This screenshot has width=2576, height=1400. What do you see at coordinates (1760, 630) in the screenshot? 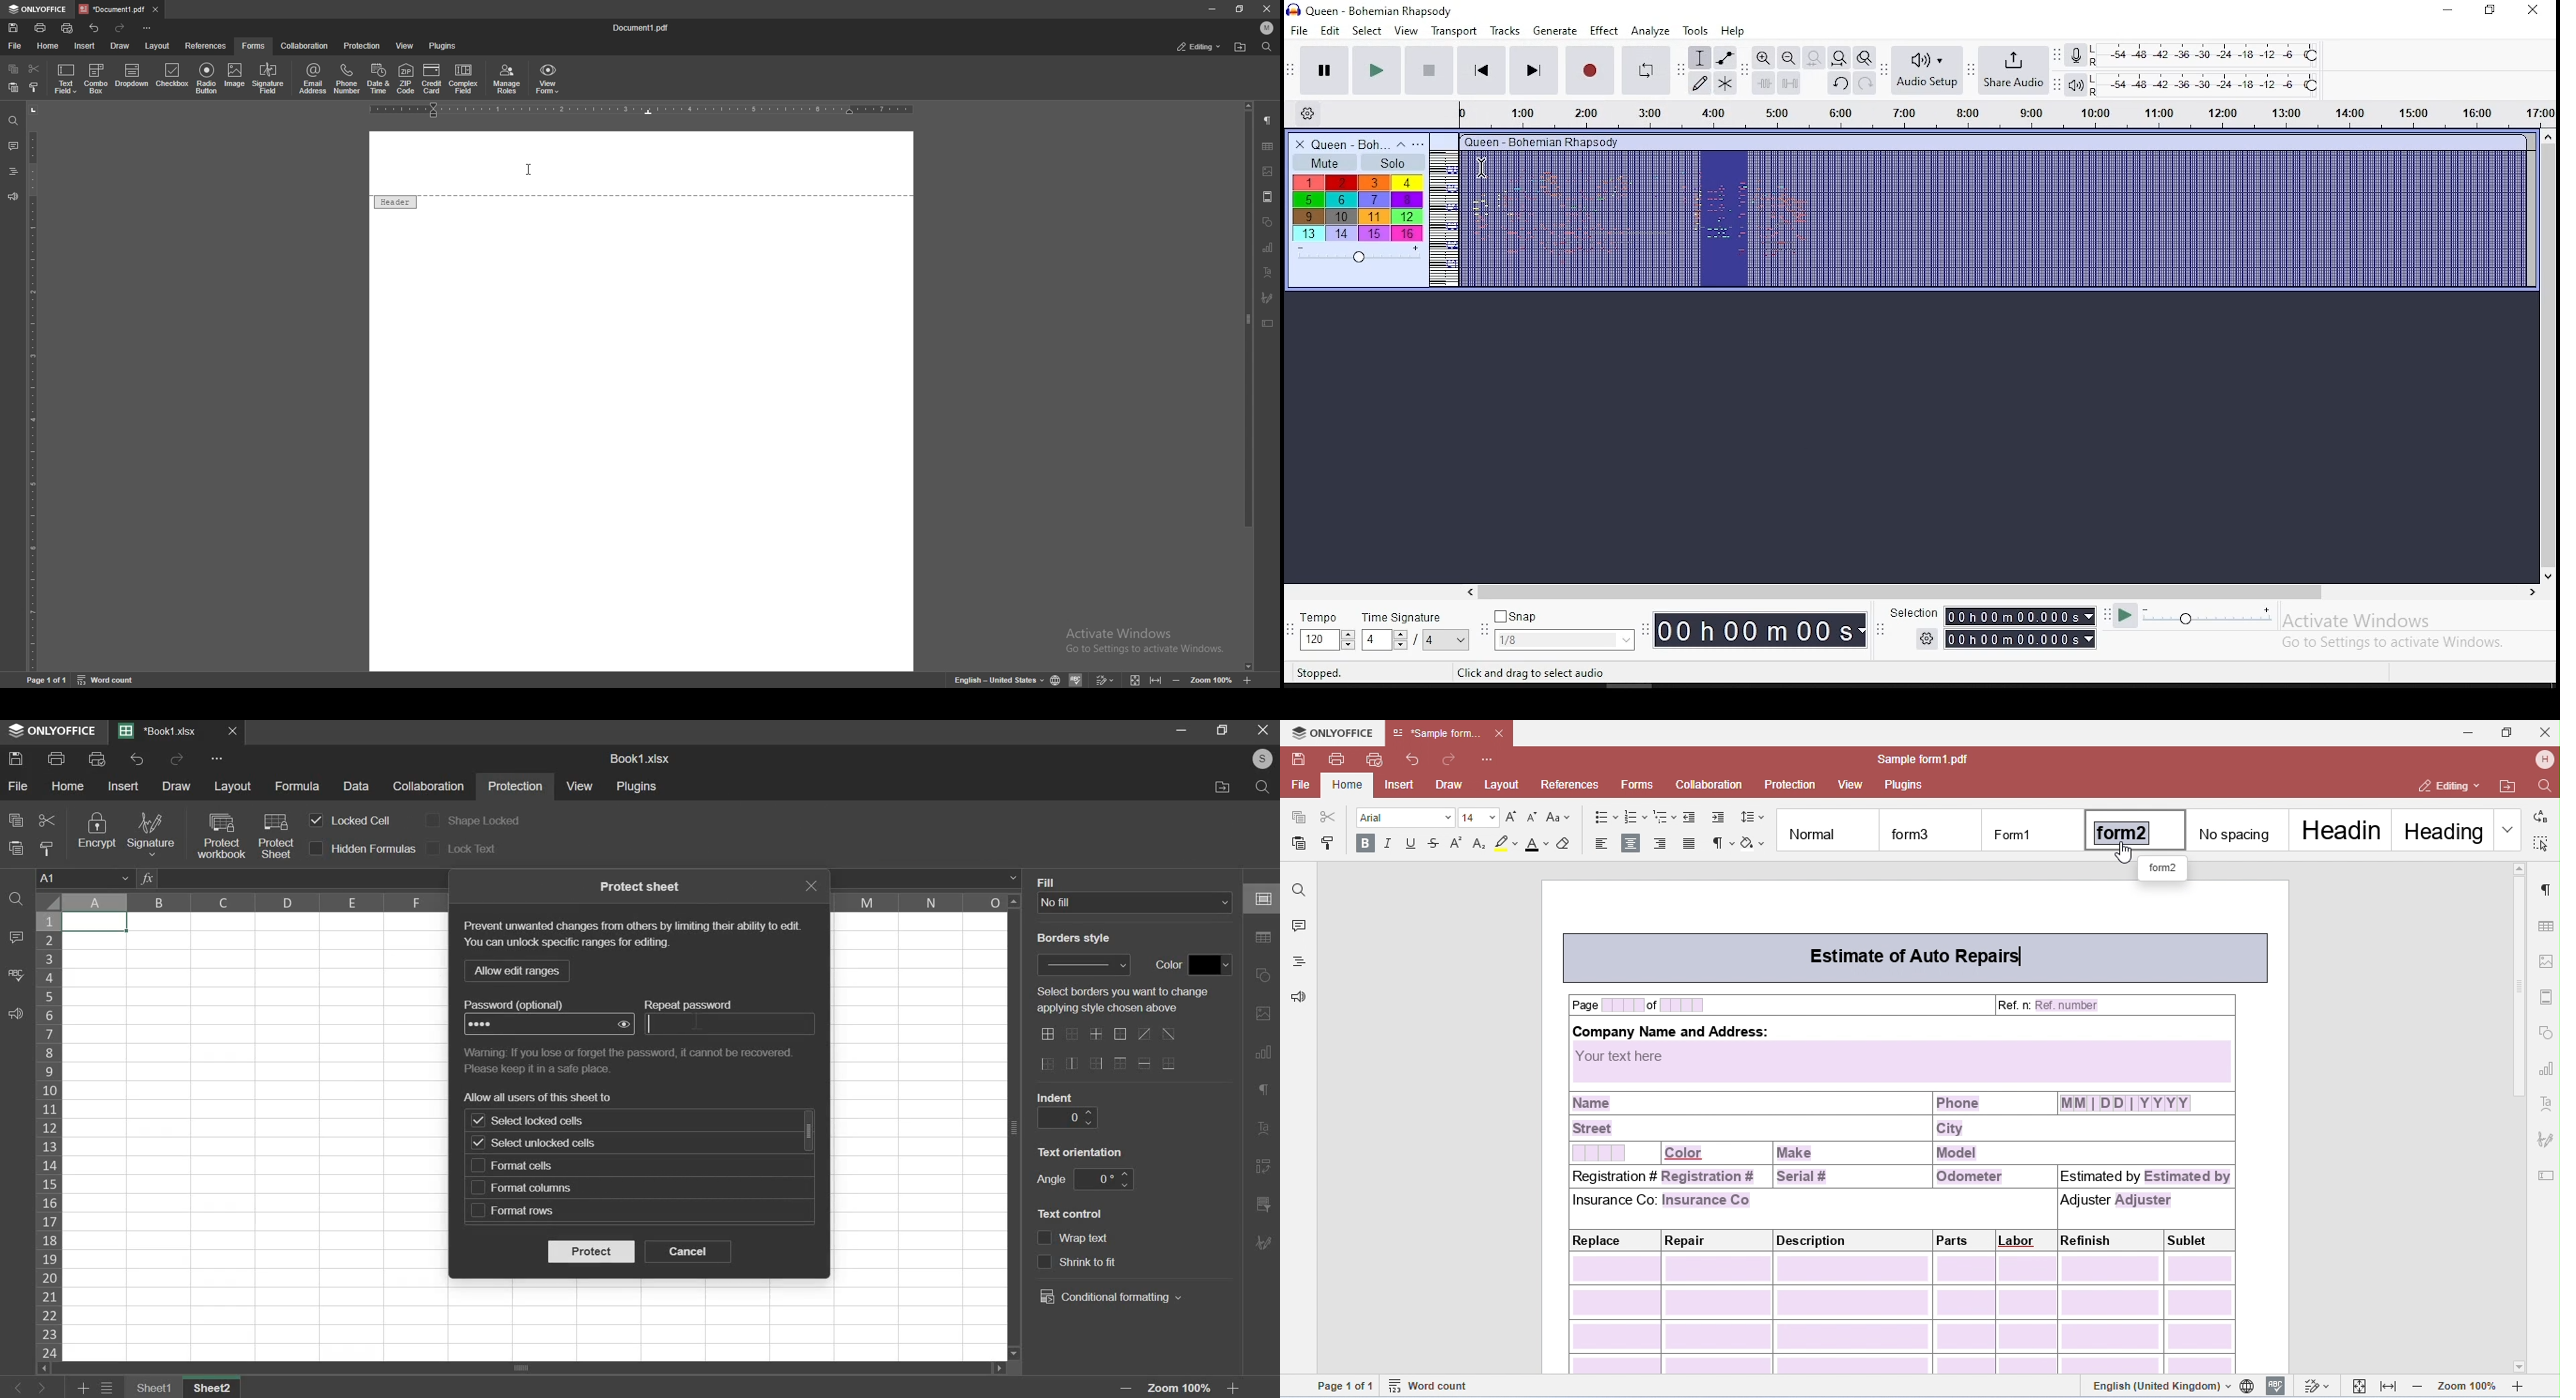
I see `00h00M00s` at bounding box center [1760, 630].